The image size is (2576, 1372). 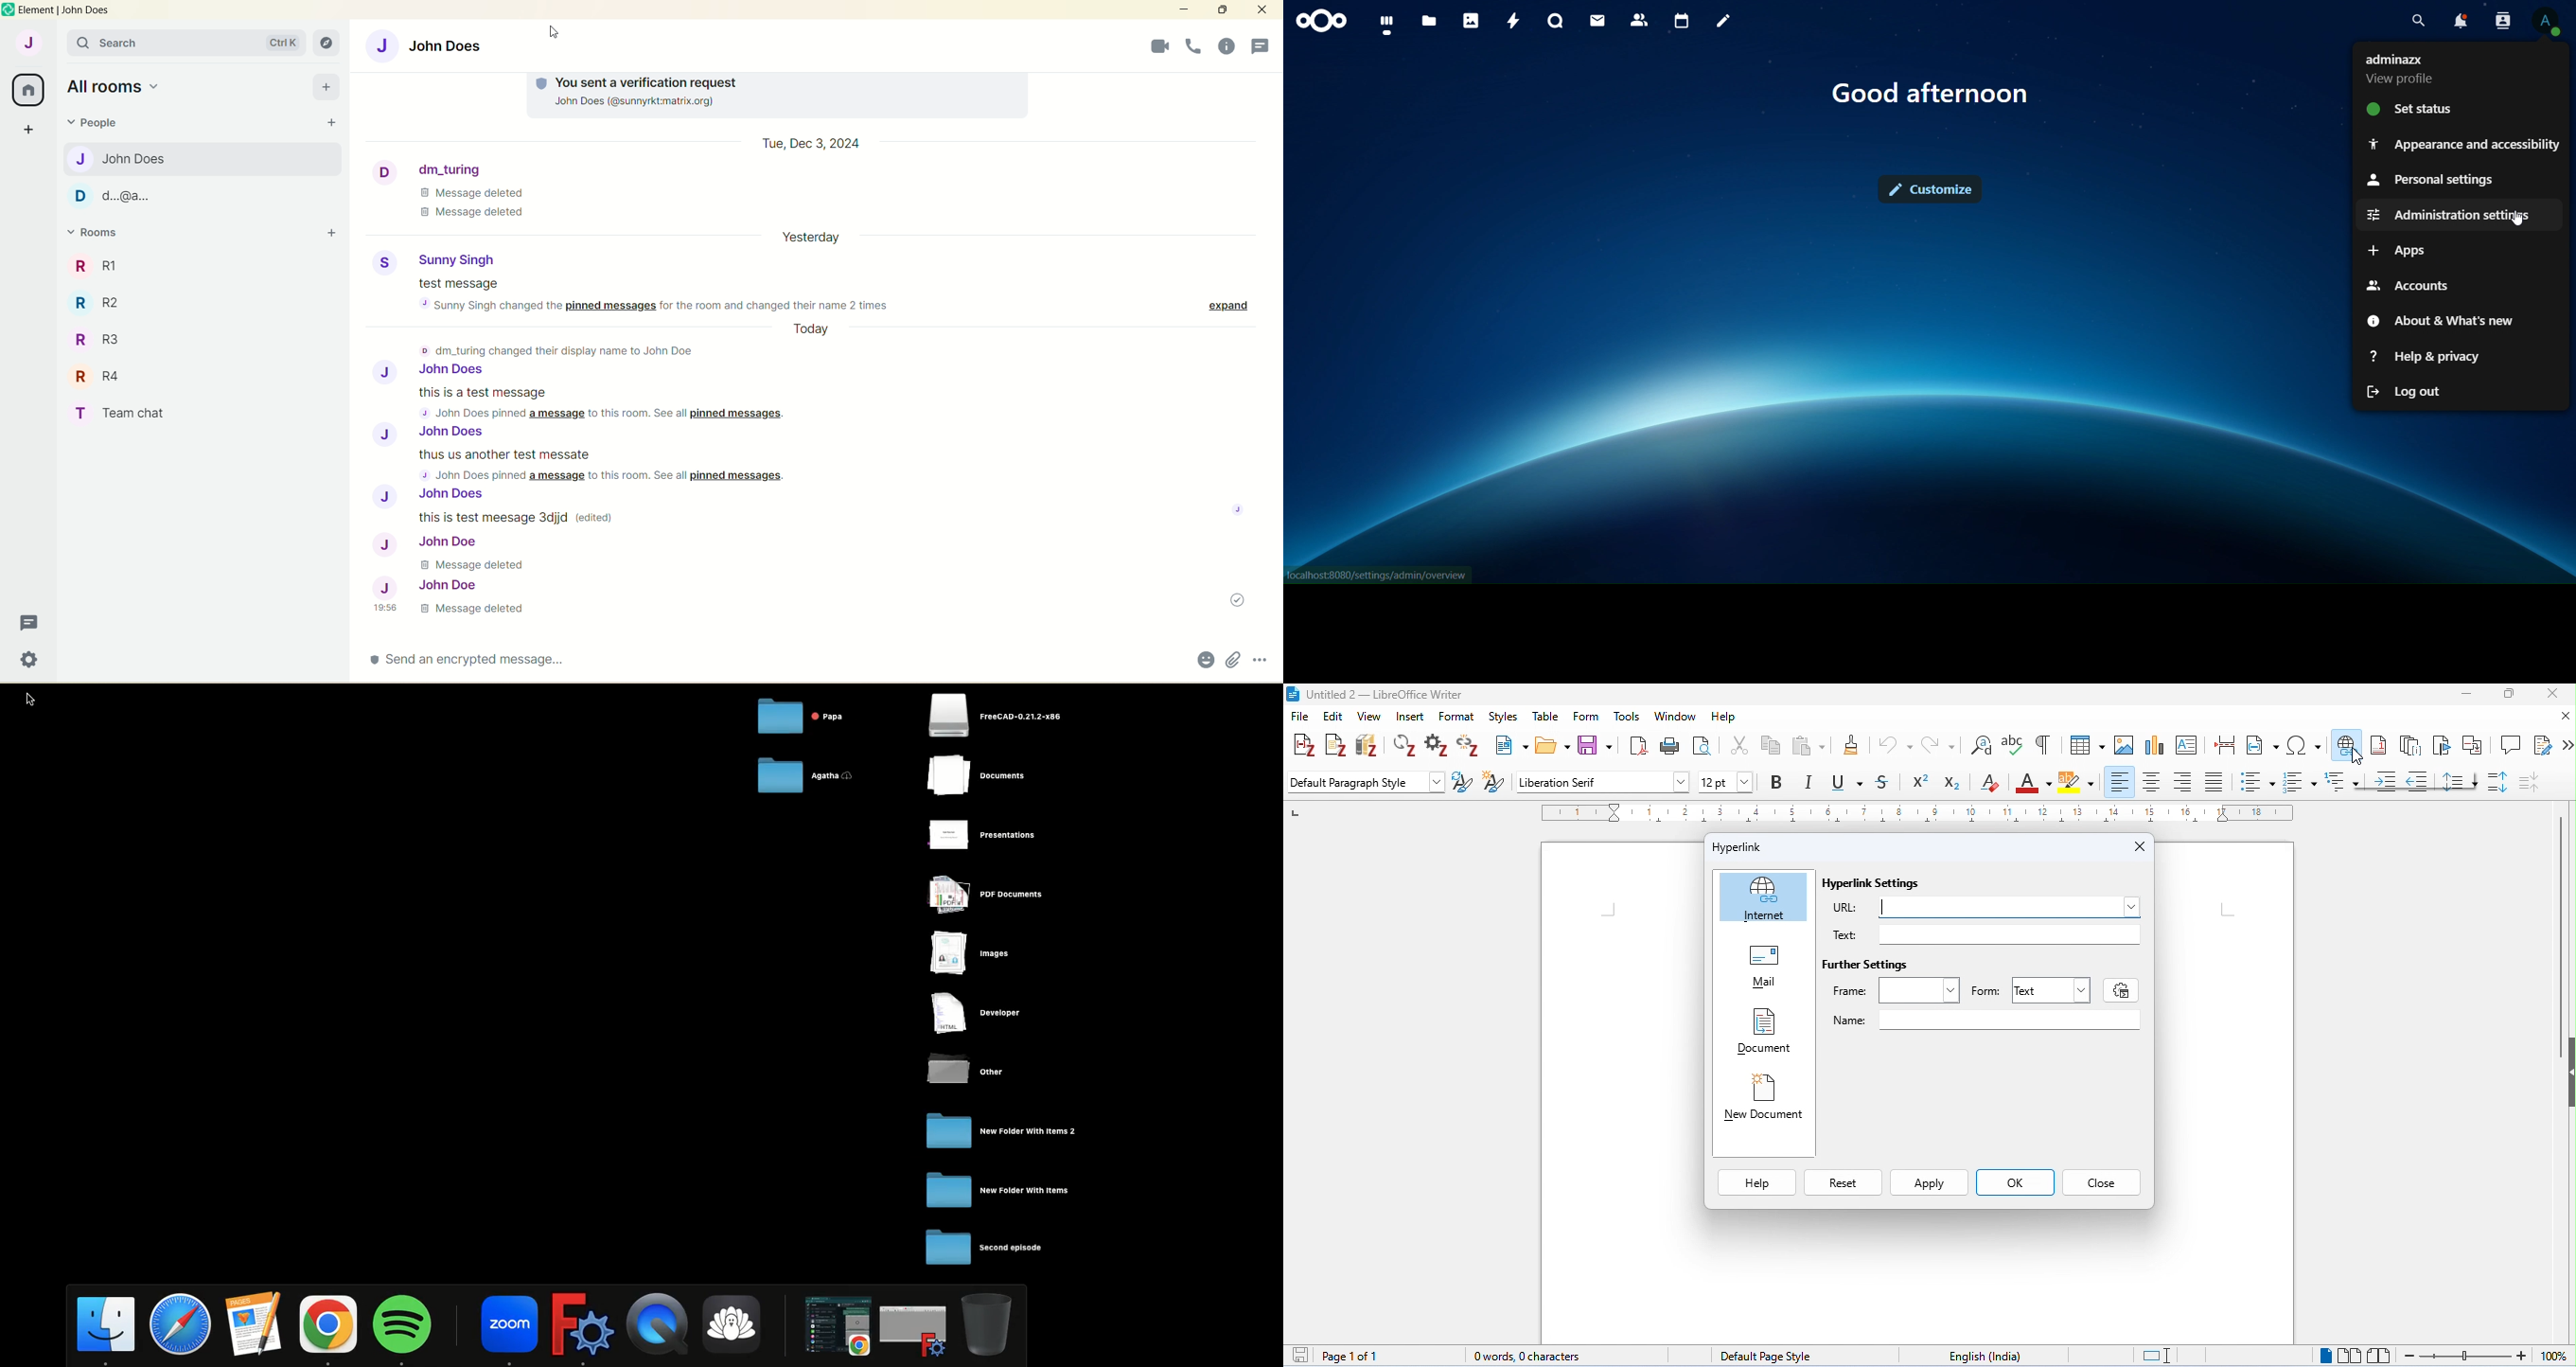 I want to click on insert endnote, so click(x=2412, y=745).